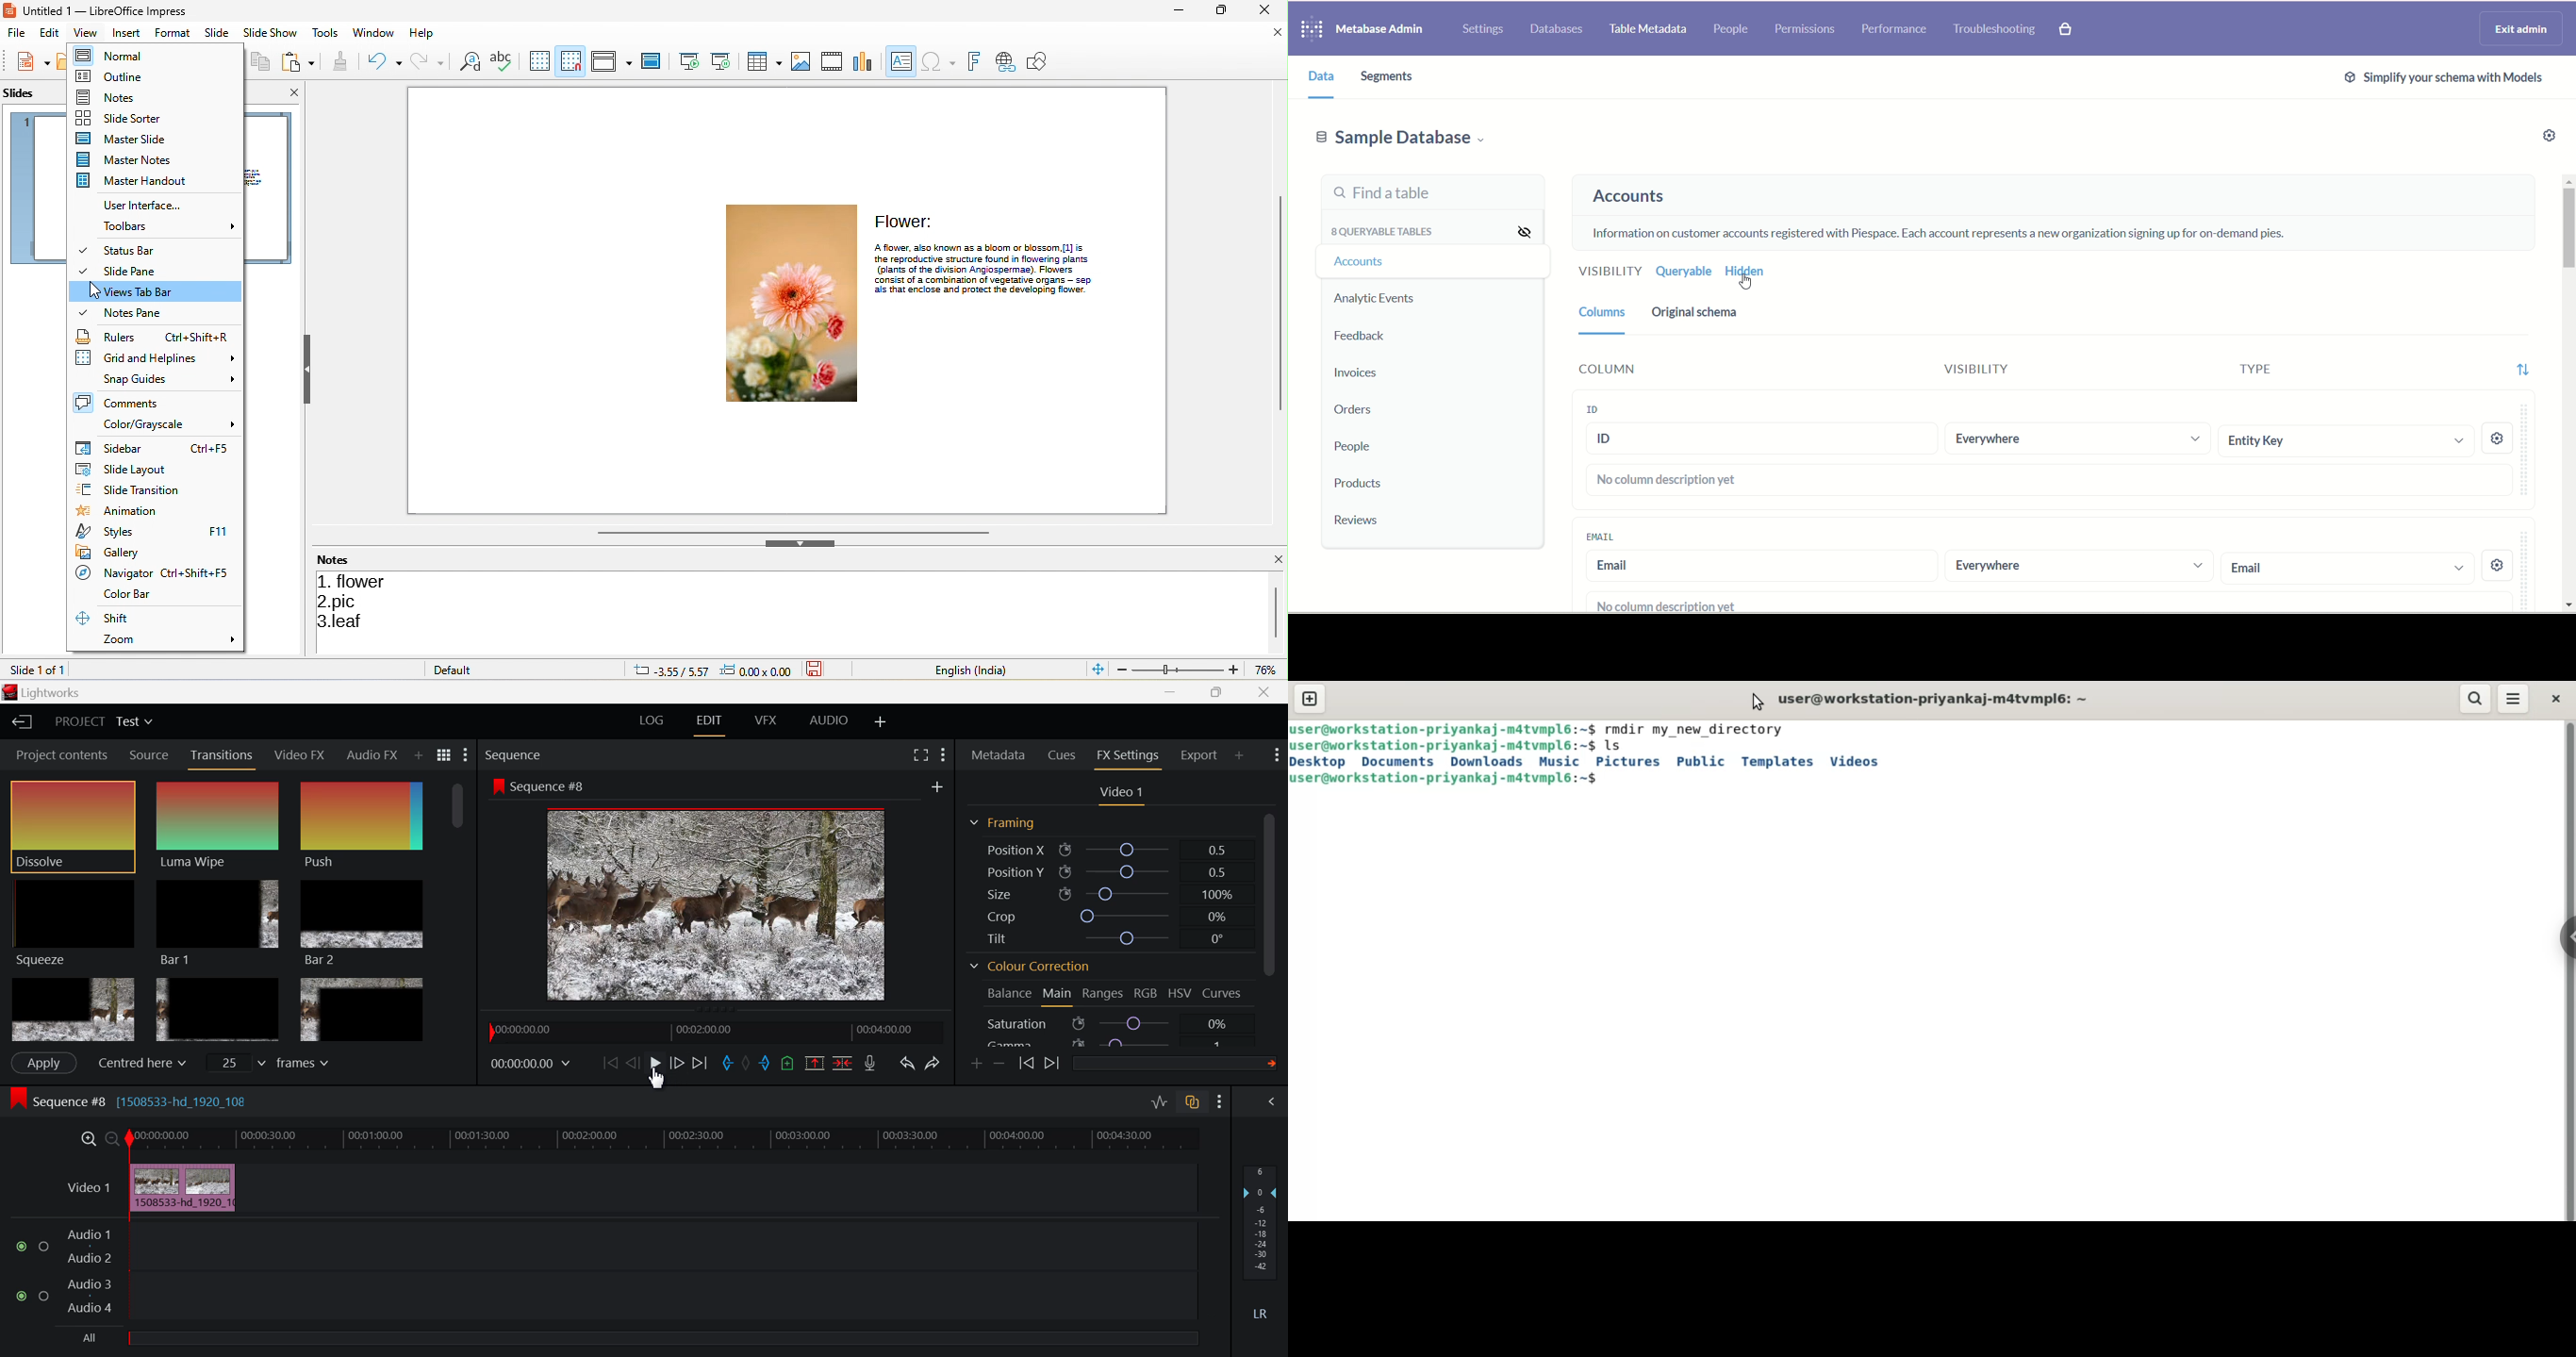  What do you see at coordinates (171, 33) in the screenshot?
I see `format` at bounding box center [171, 33].